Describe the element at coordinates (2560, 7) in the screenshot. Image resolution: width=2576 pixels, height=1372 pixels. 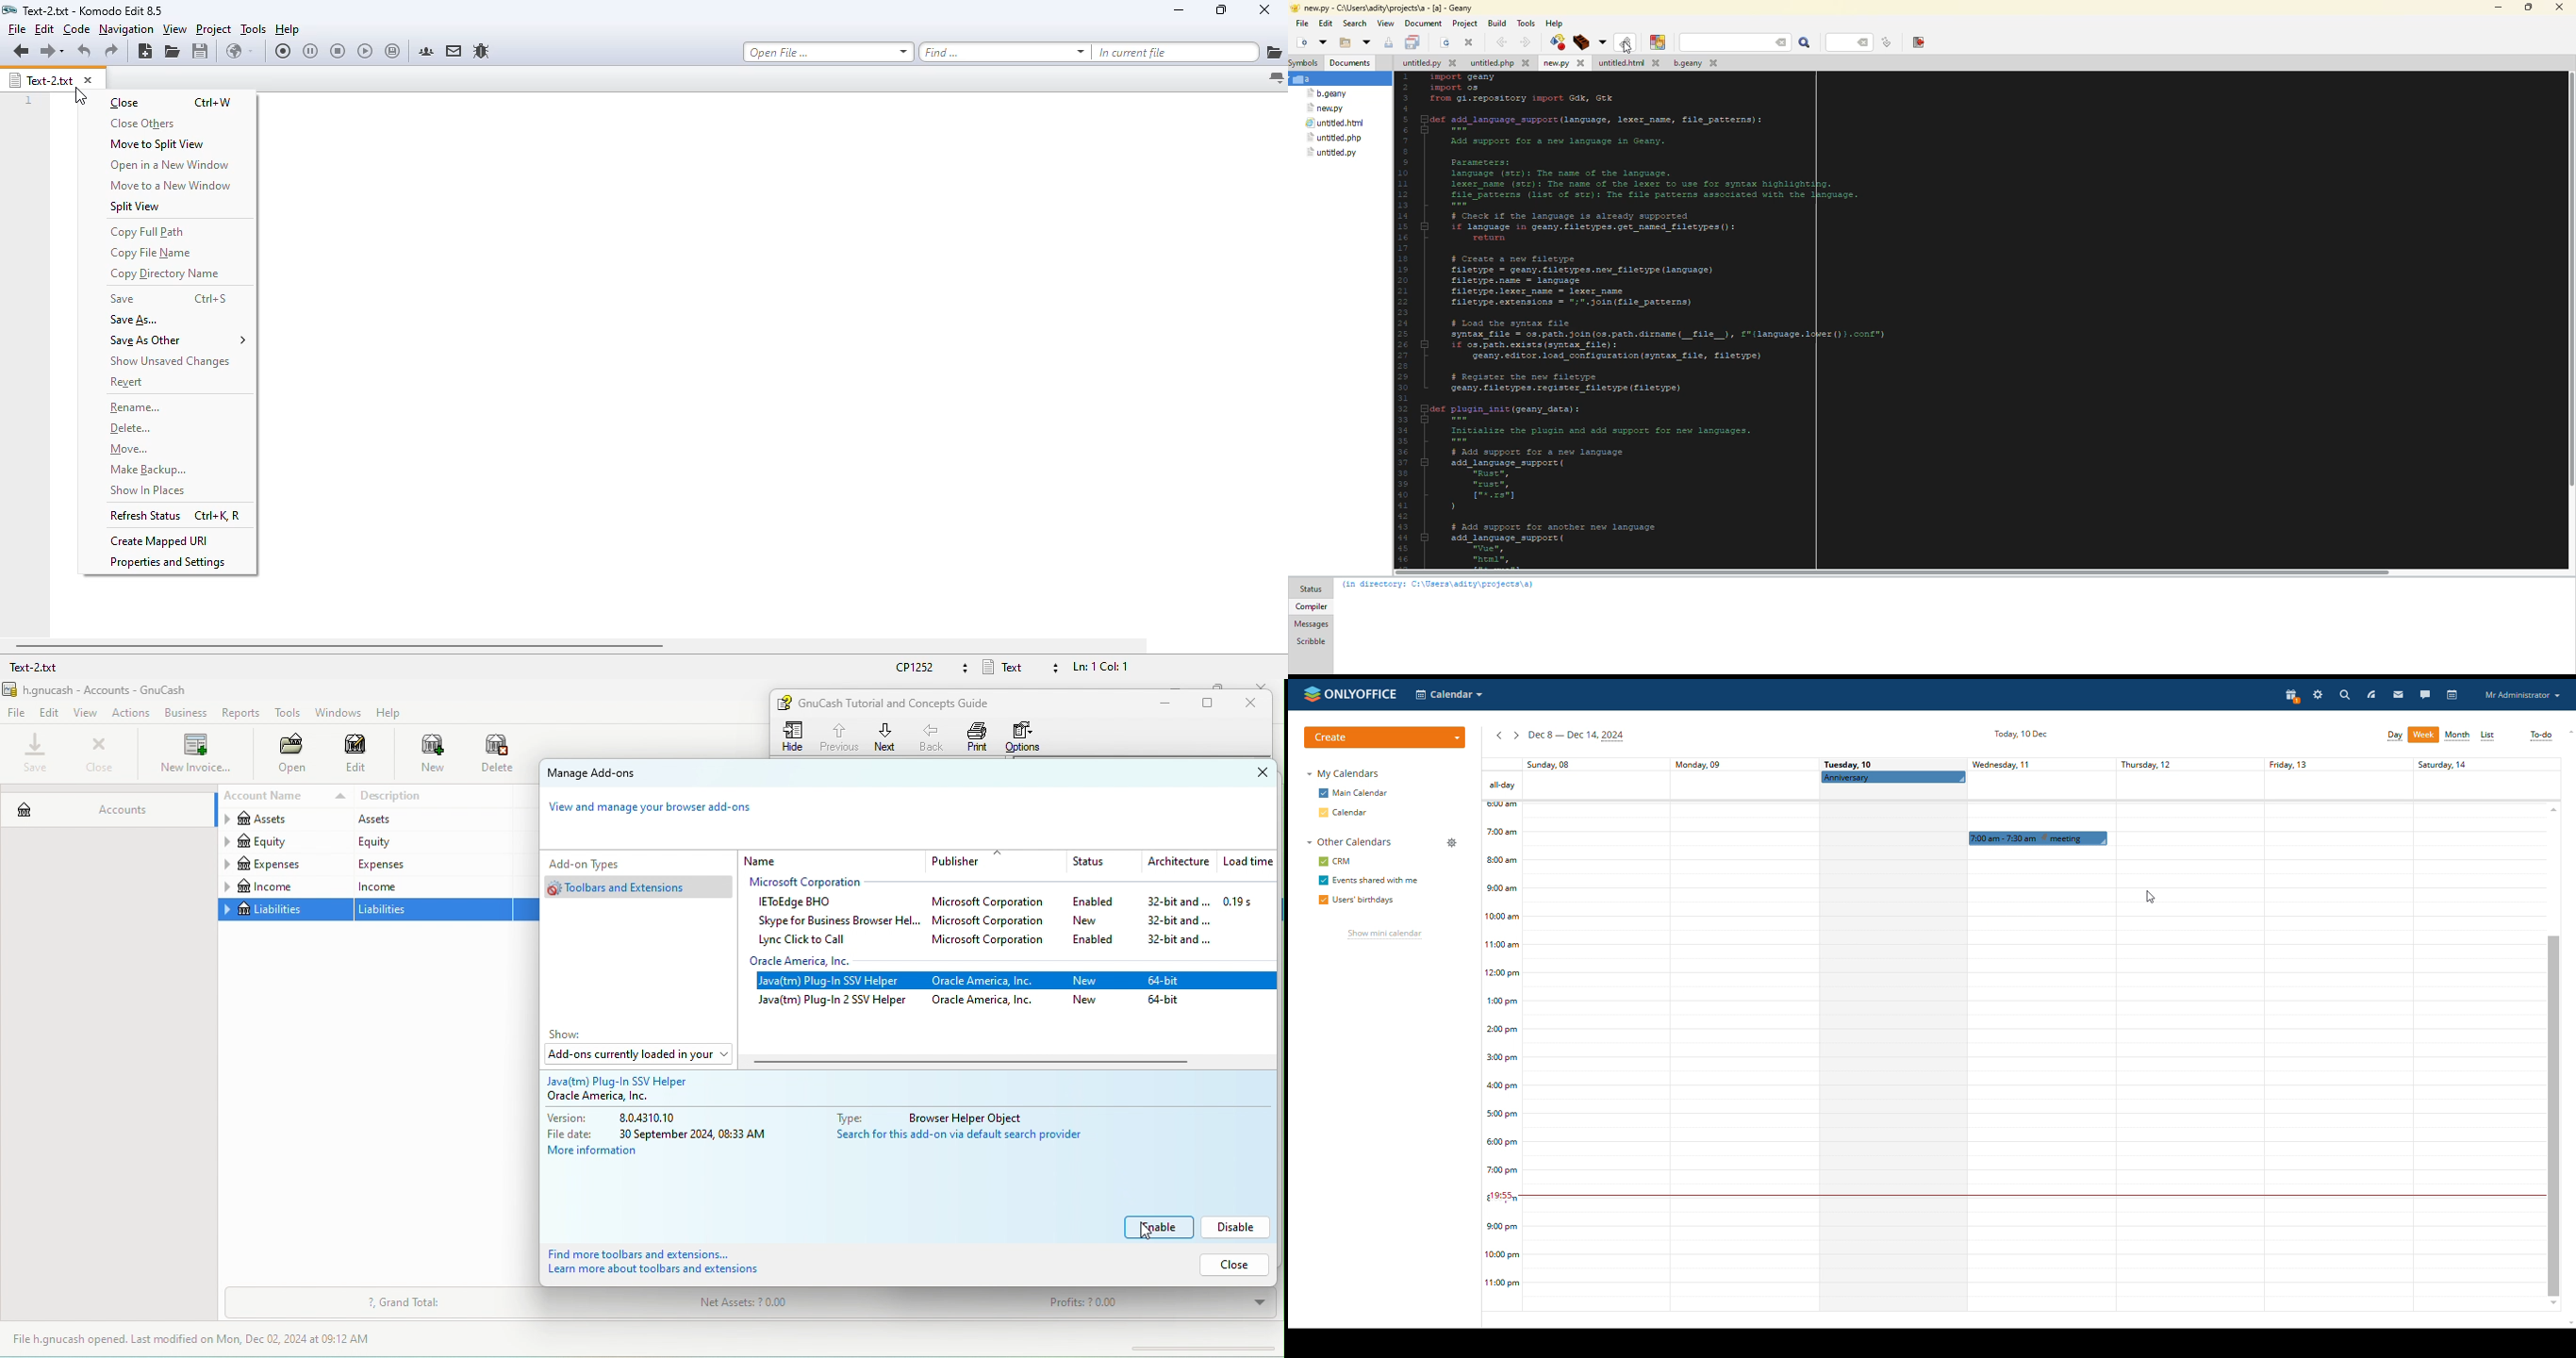
I see `close` at that location.